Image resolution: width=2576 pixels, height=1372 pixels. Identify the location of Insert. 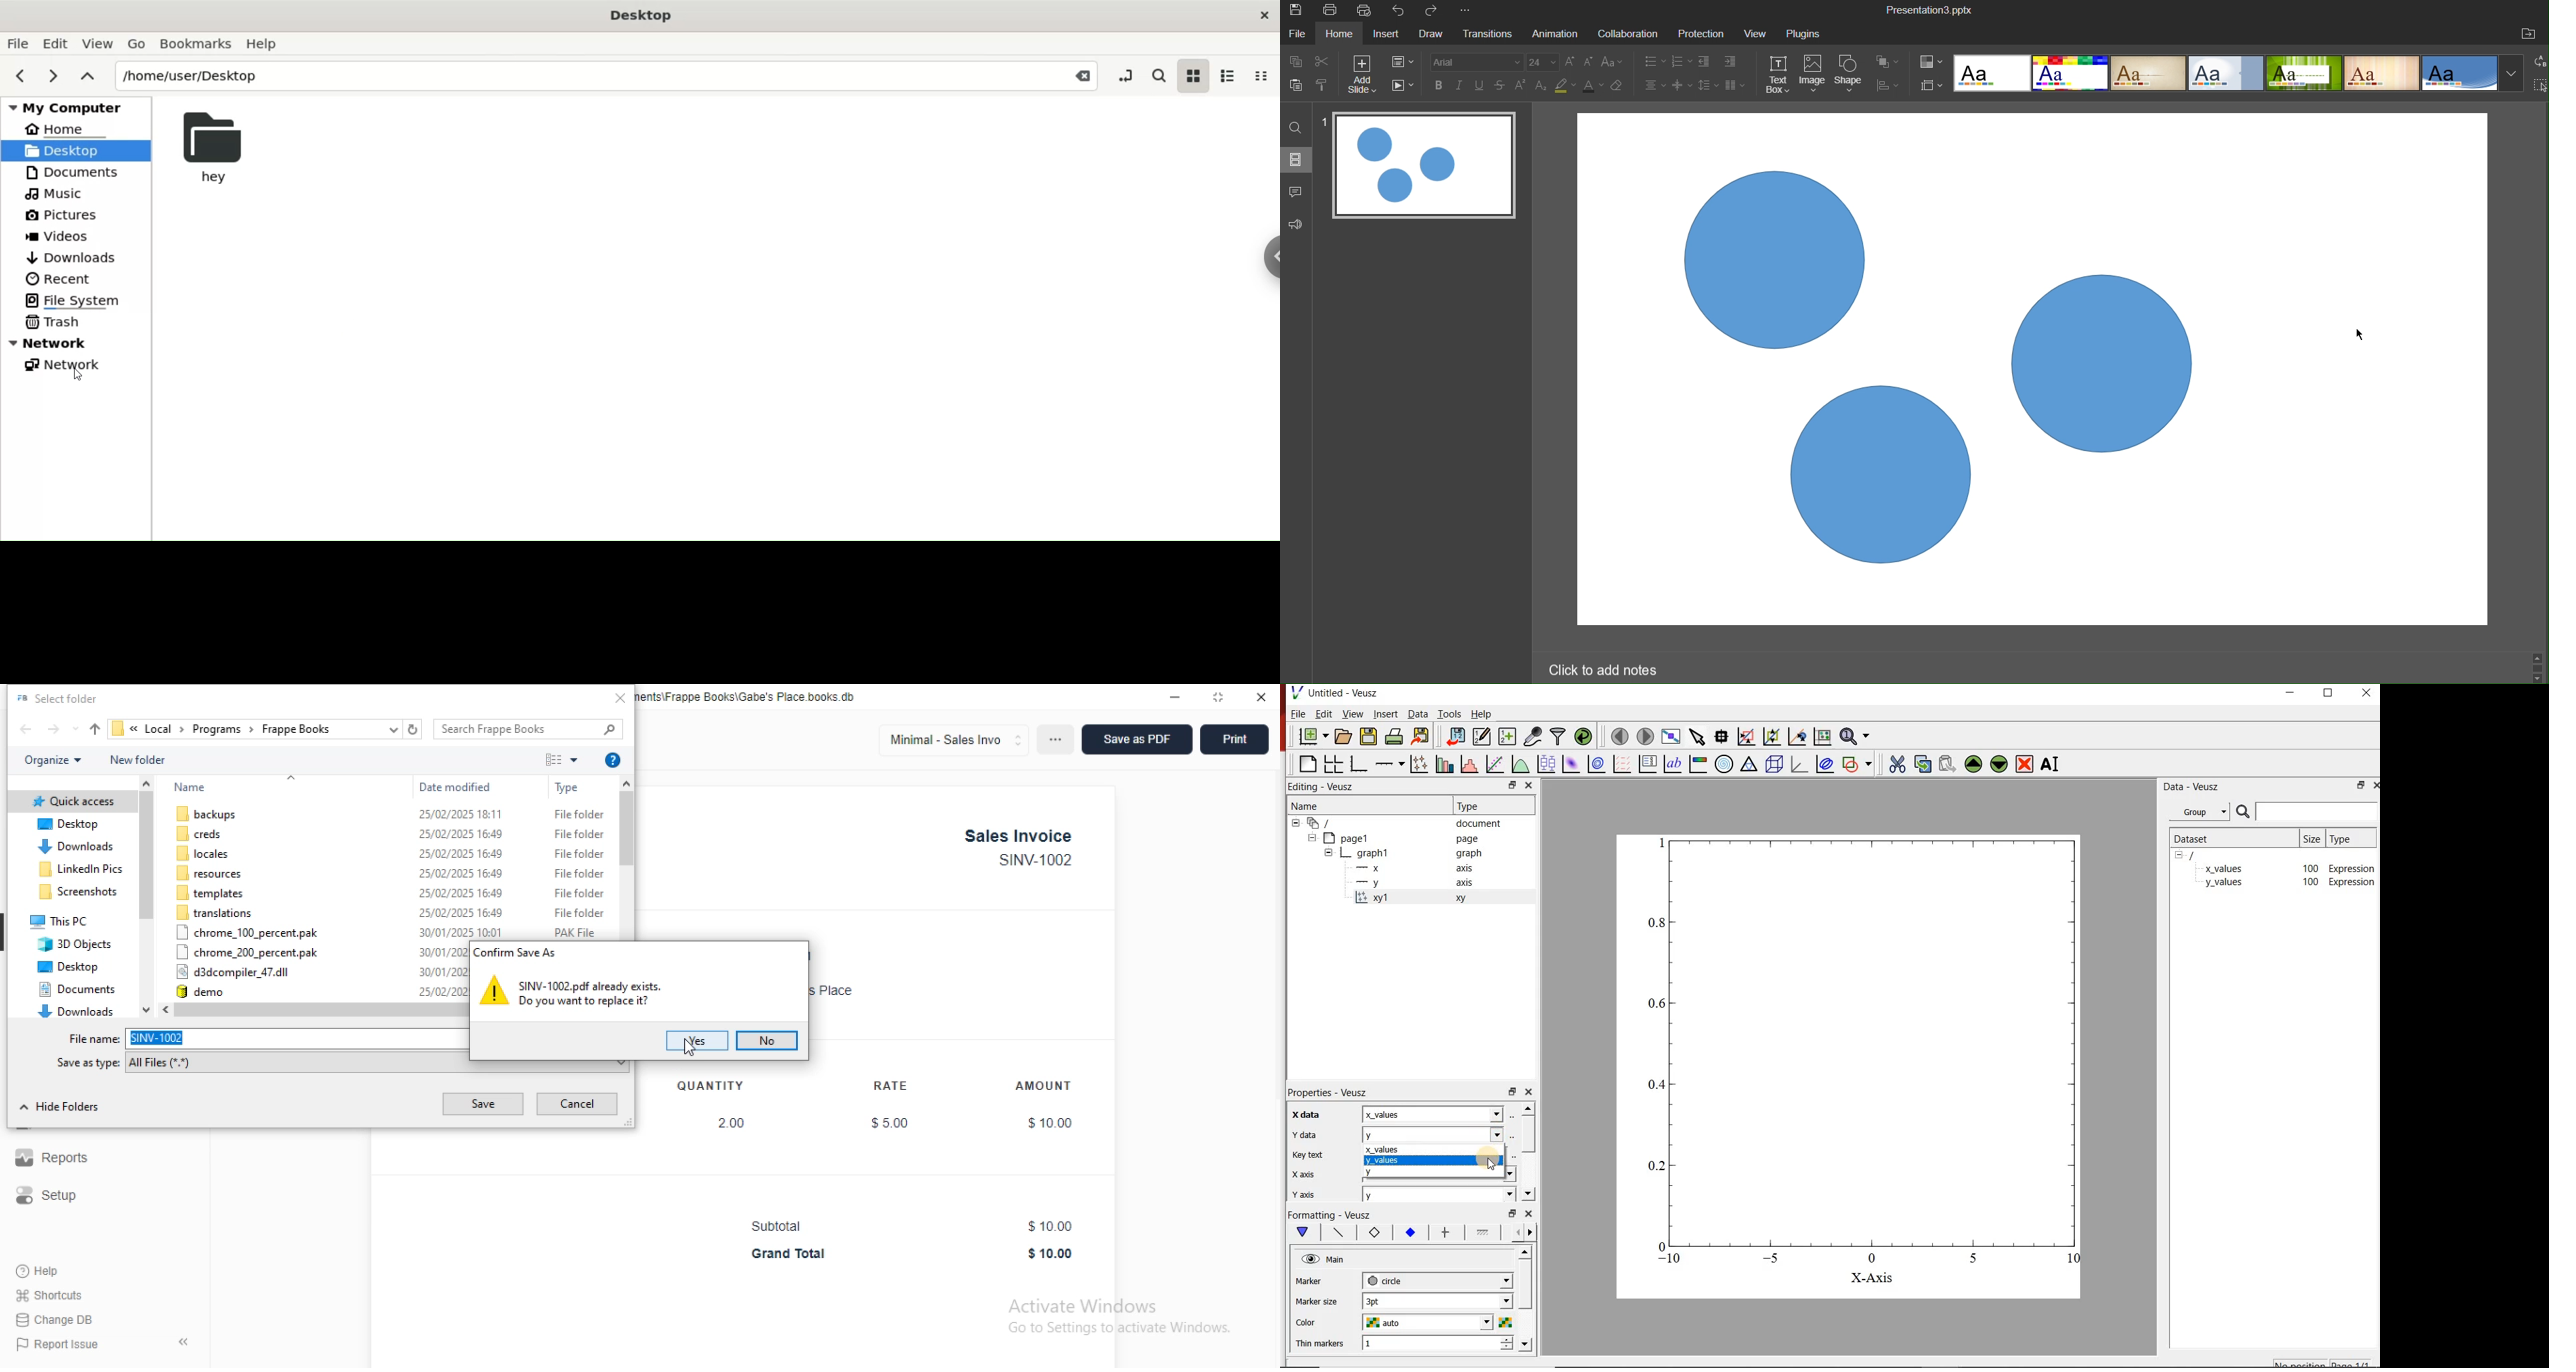
(1391, 36).